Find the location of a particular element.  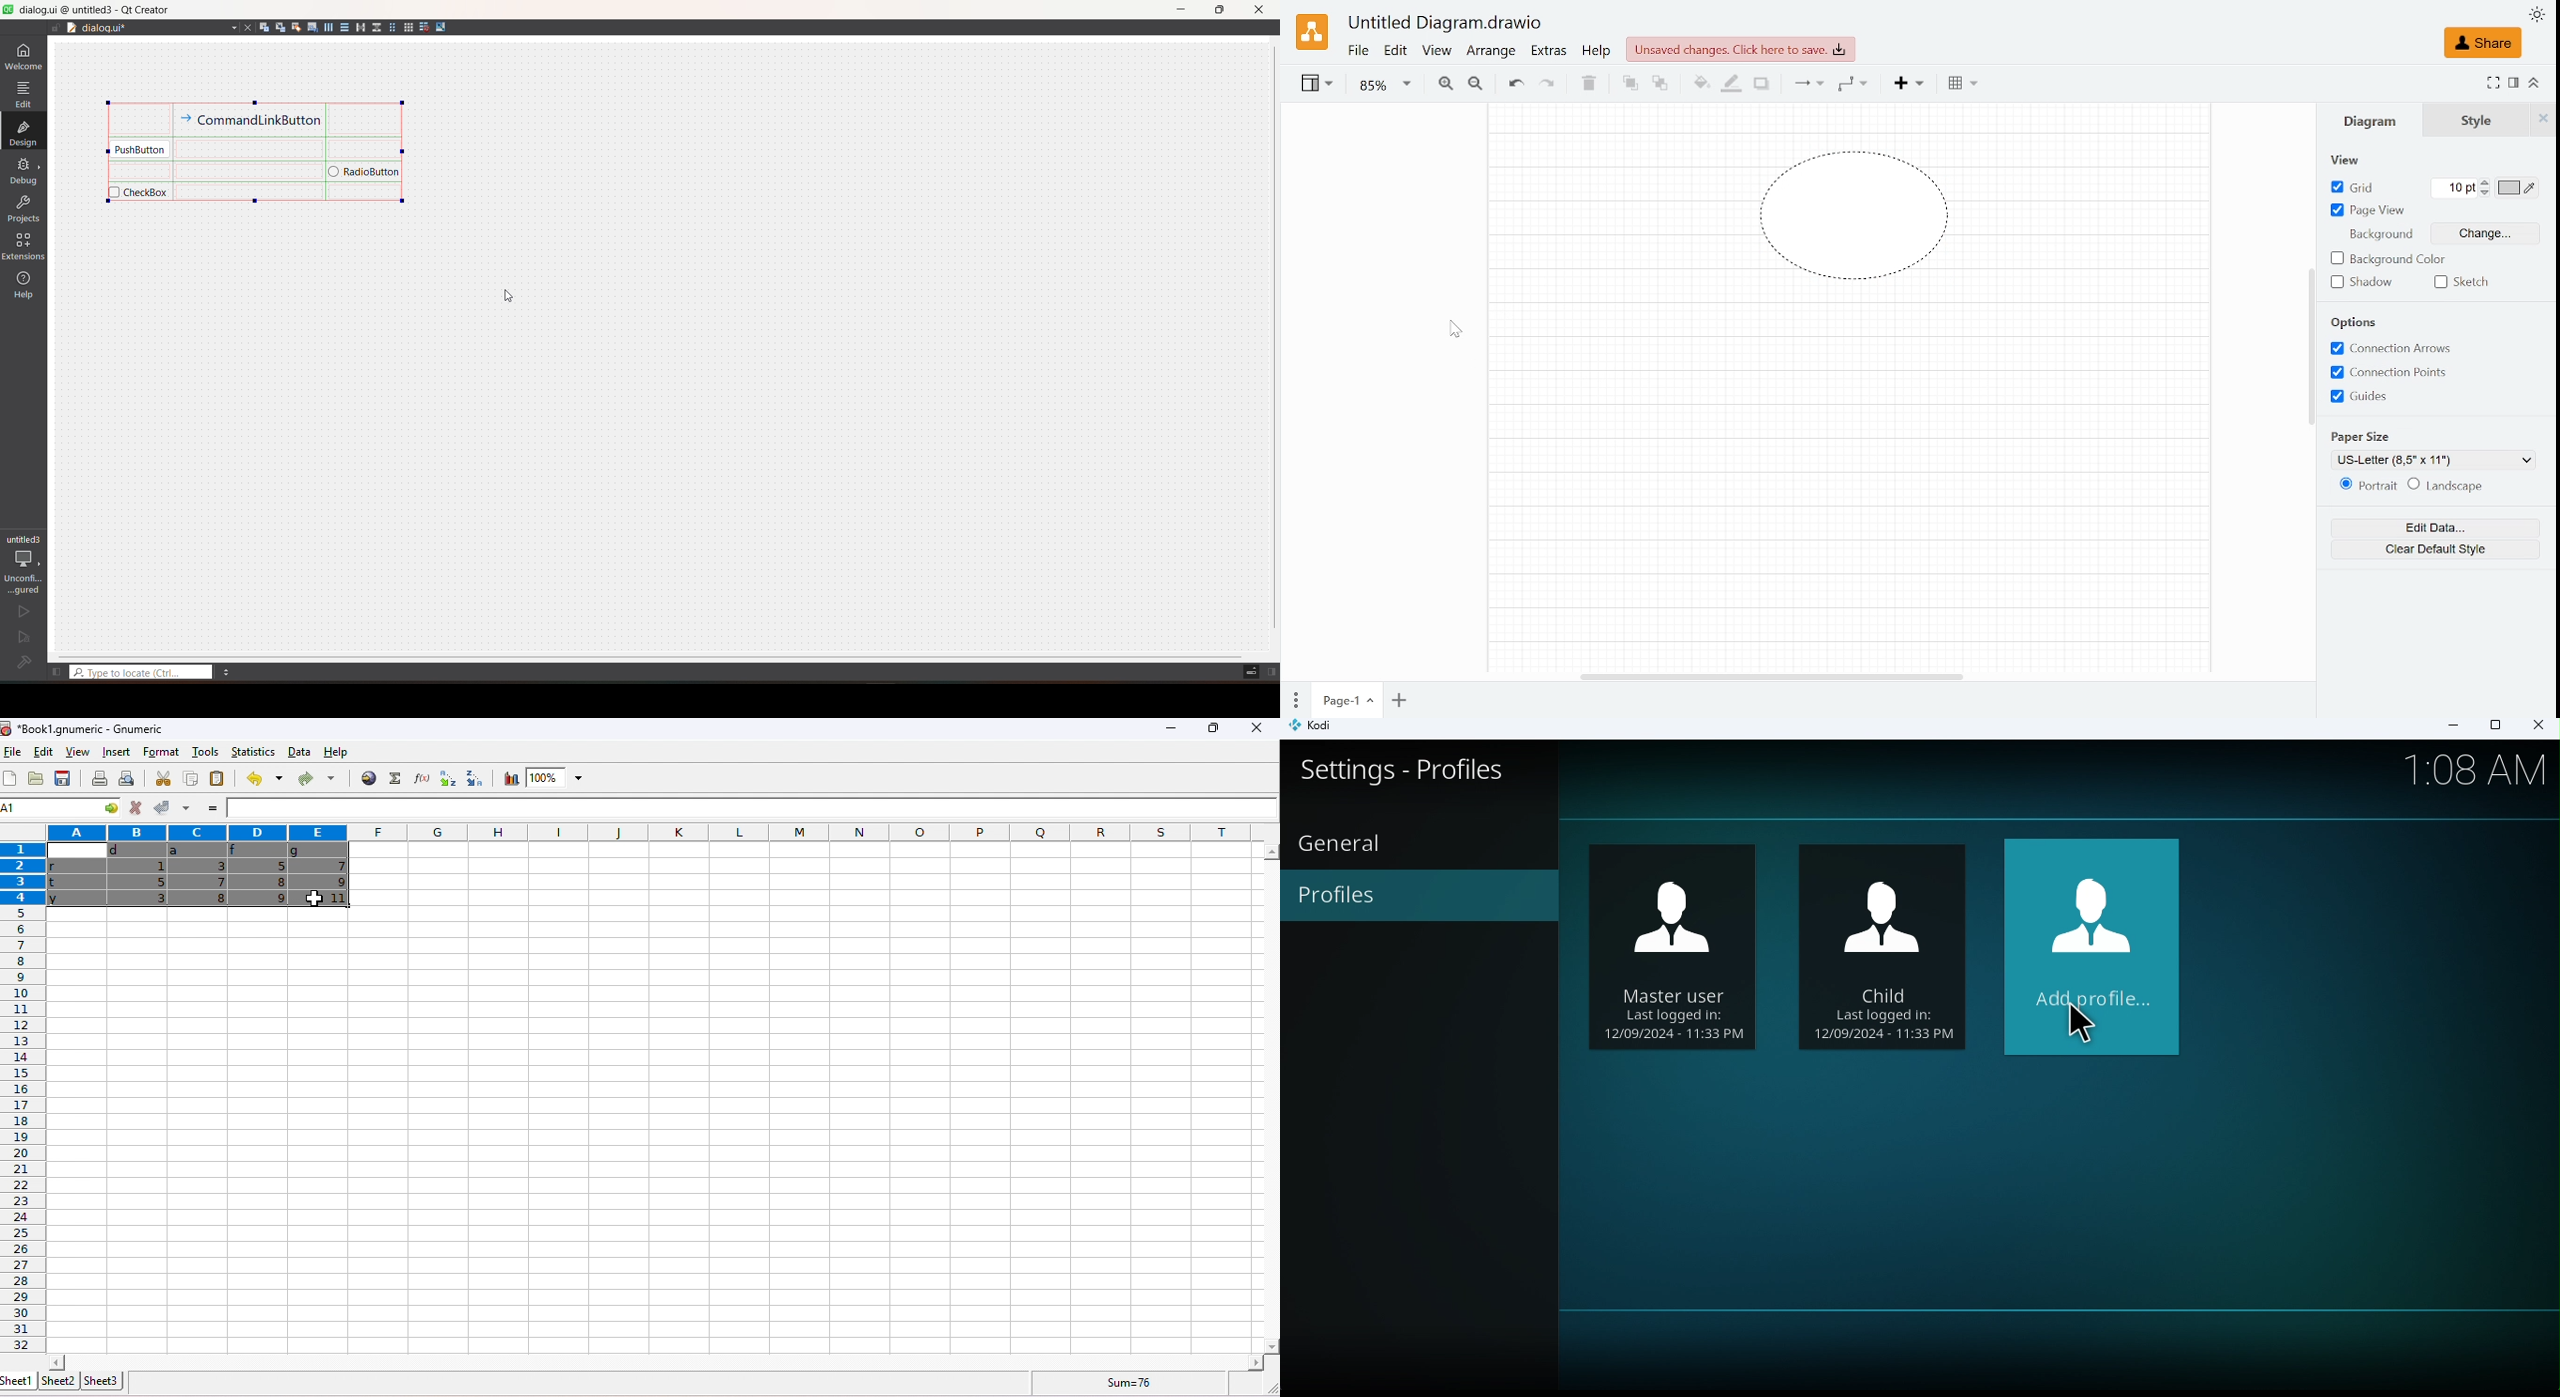

options is located at coordinates (2355, 323).